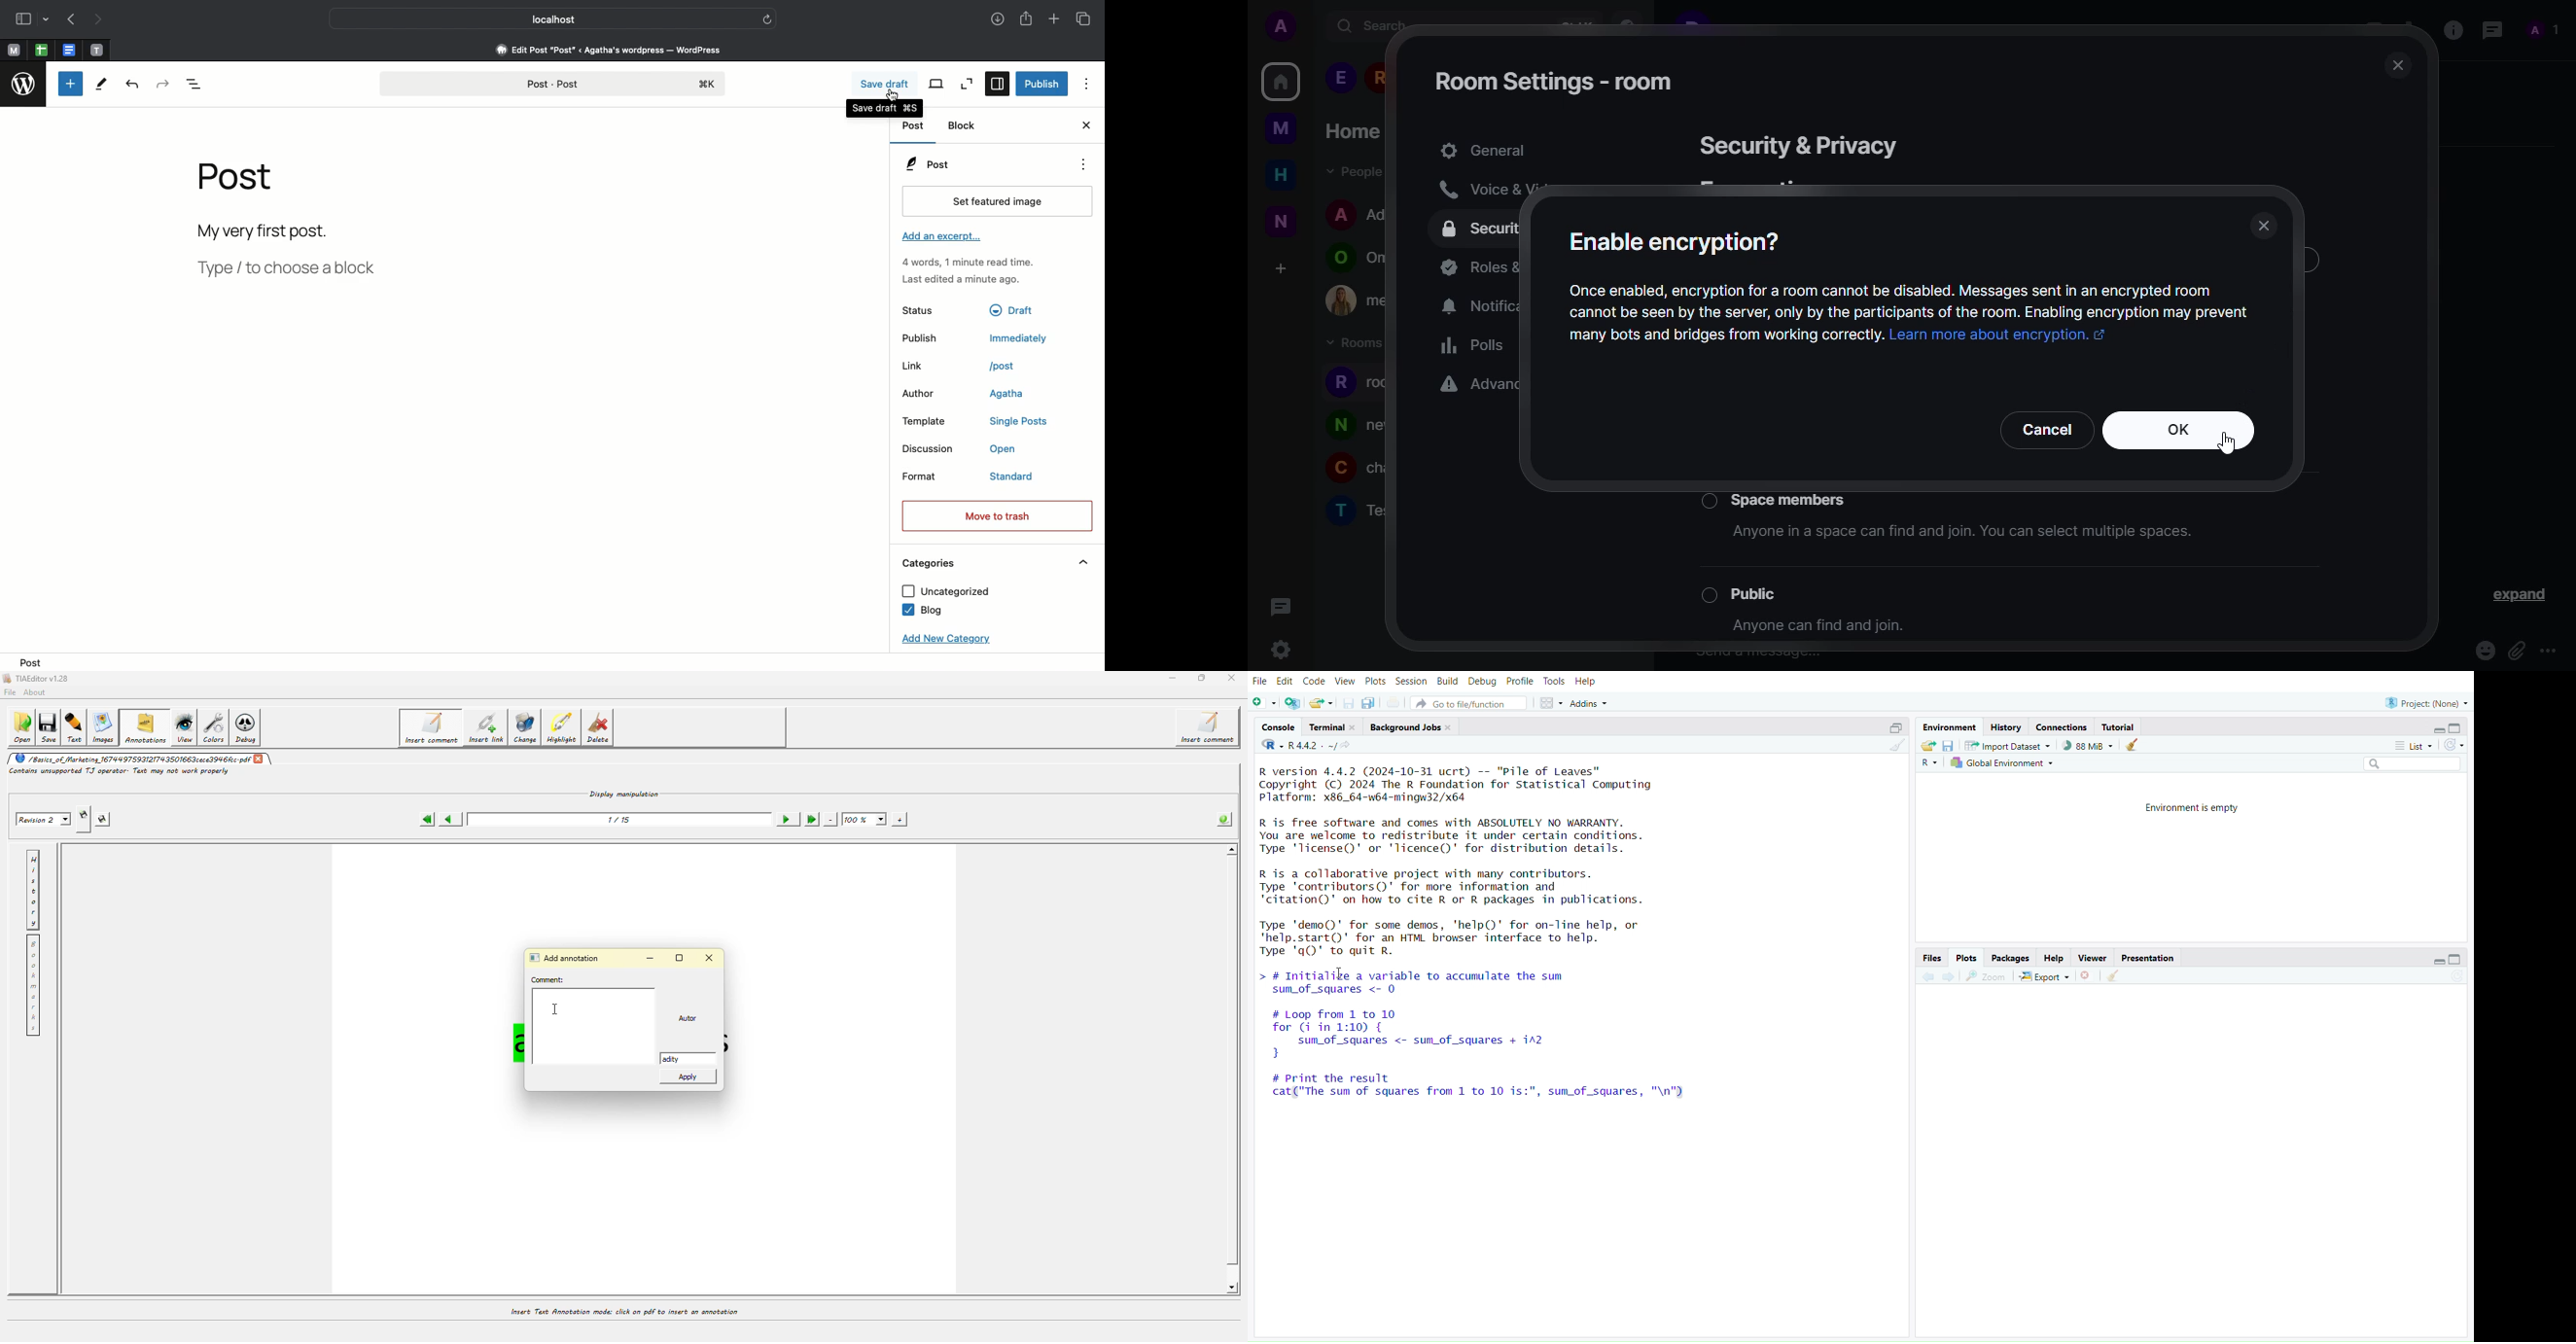  What do you see at coordinates (1262, 681) in the screenshot?
I see `file` at bounding box center [1262, 681].